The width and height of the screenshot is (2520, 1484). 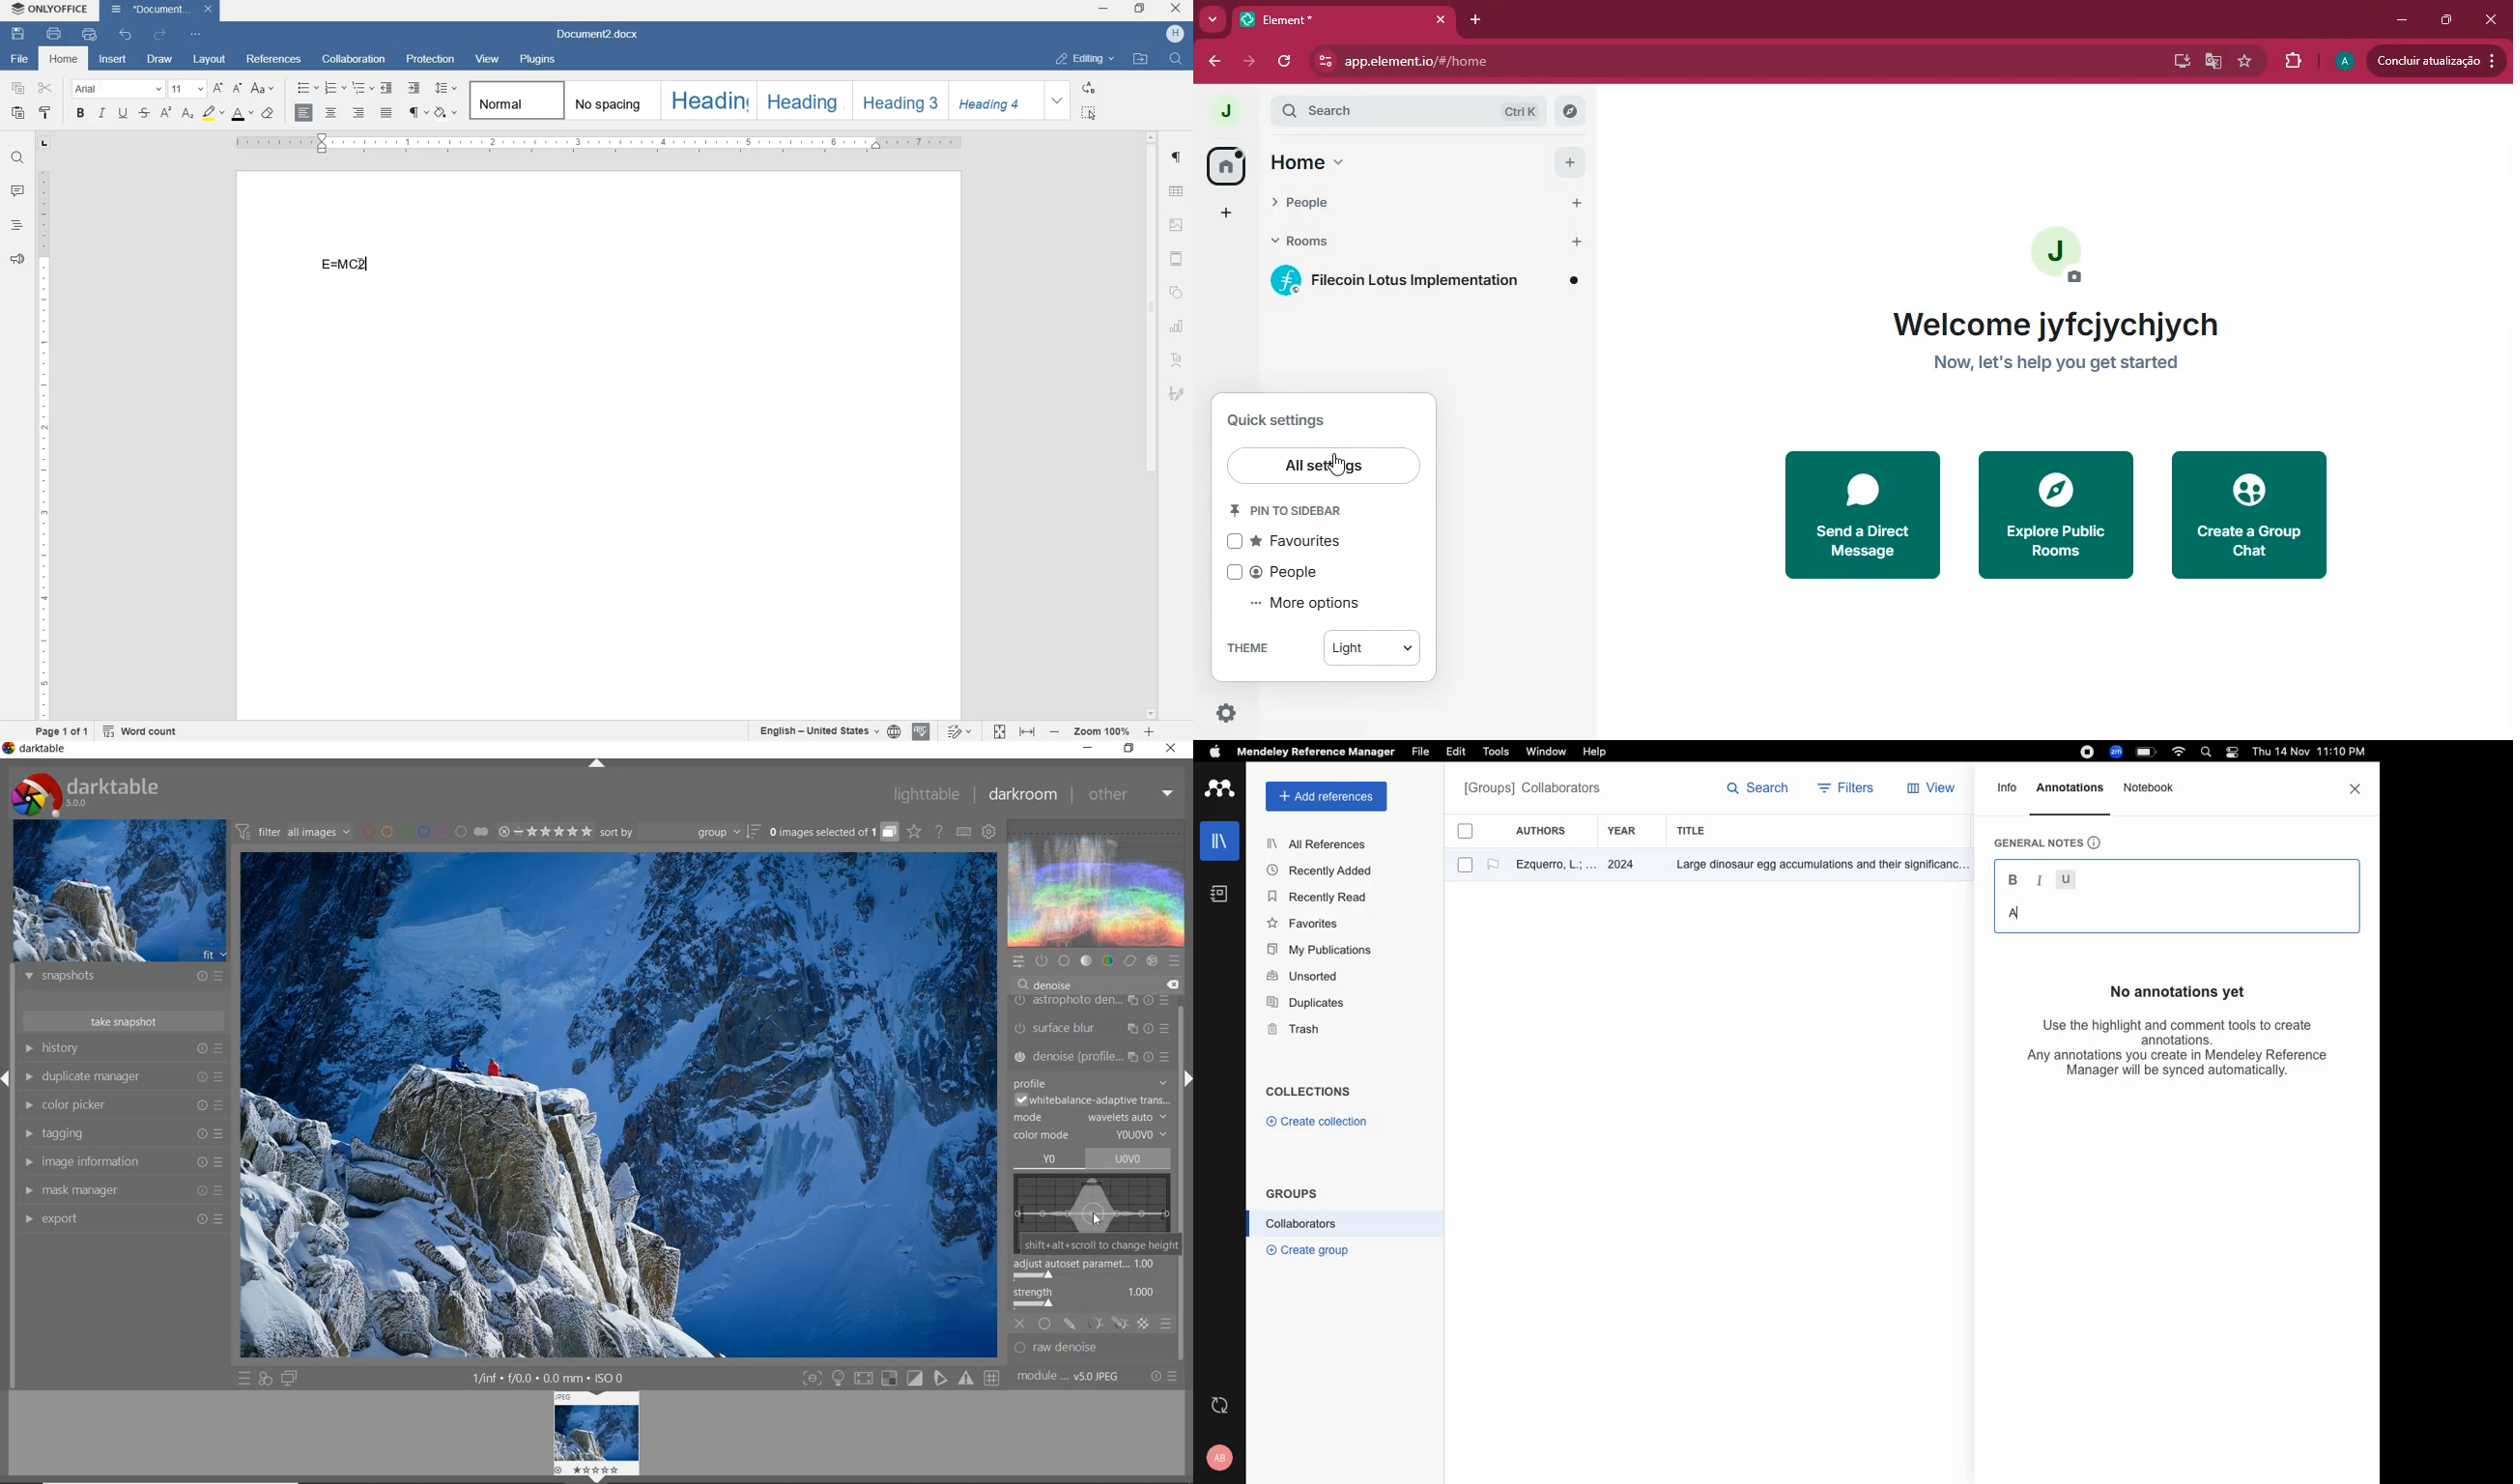 I want to click on home, so click(x=1393, y=165).